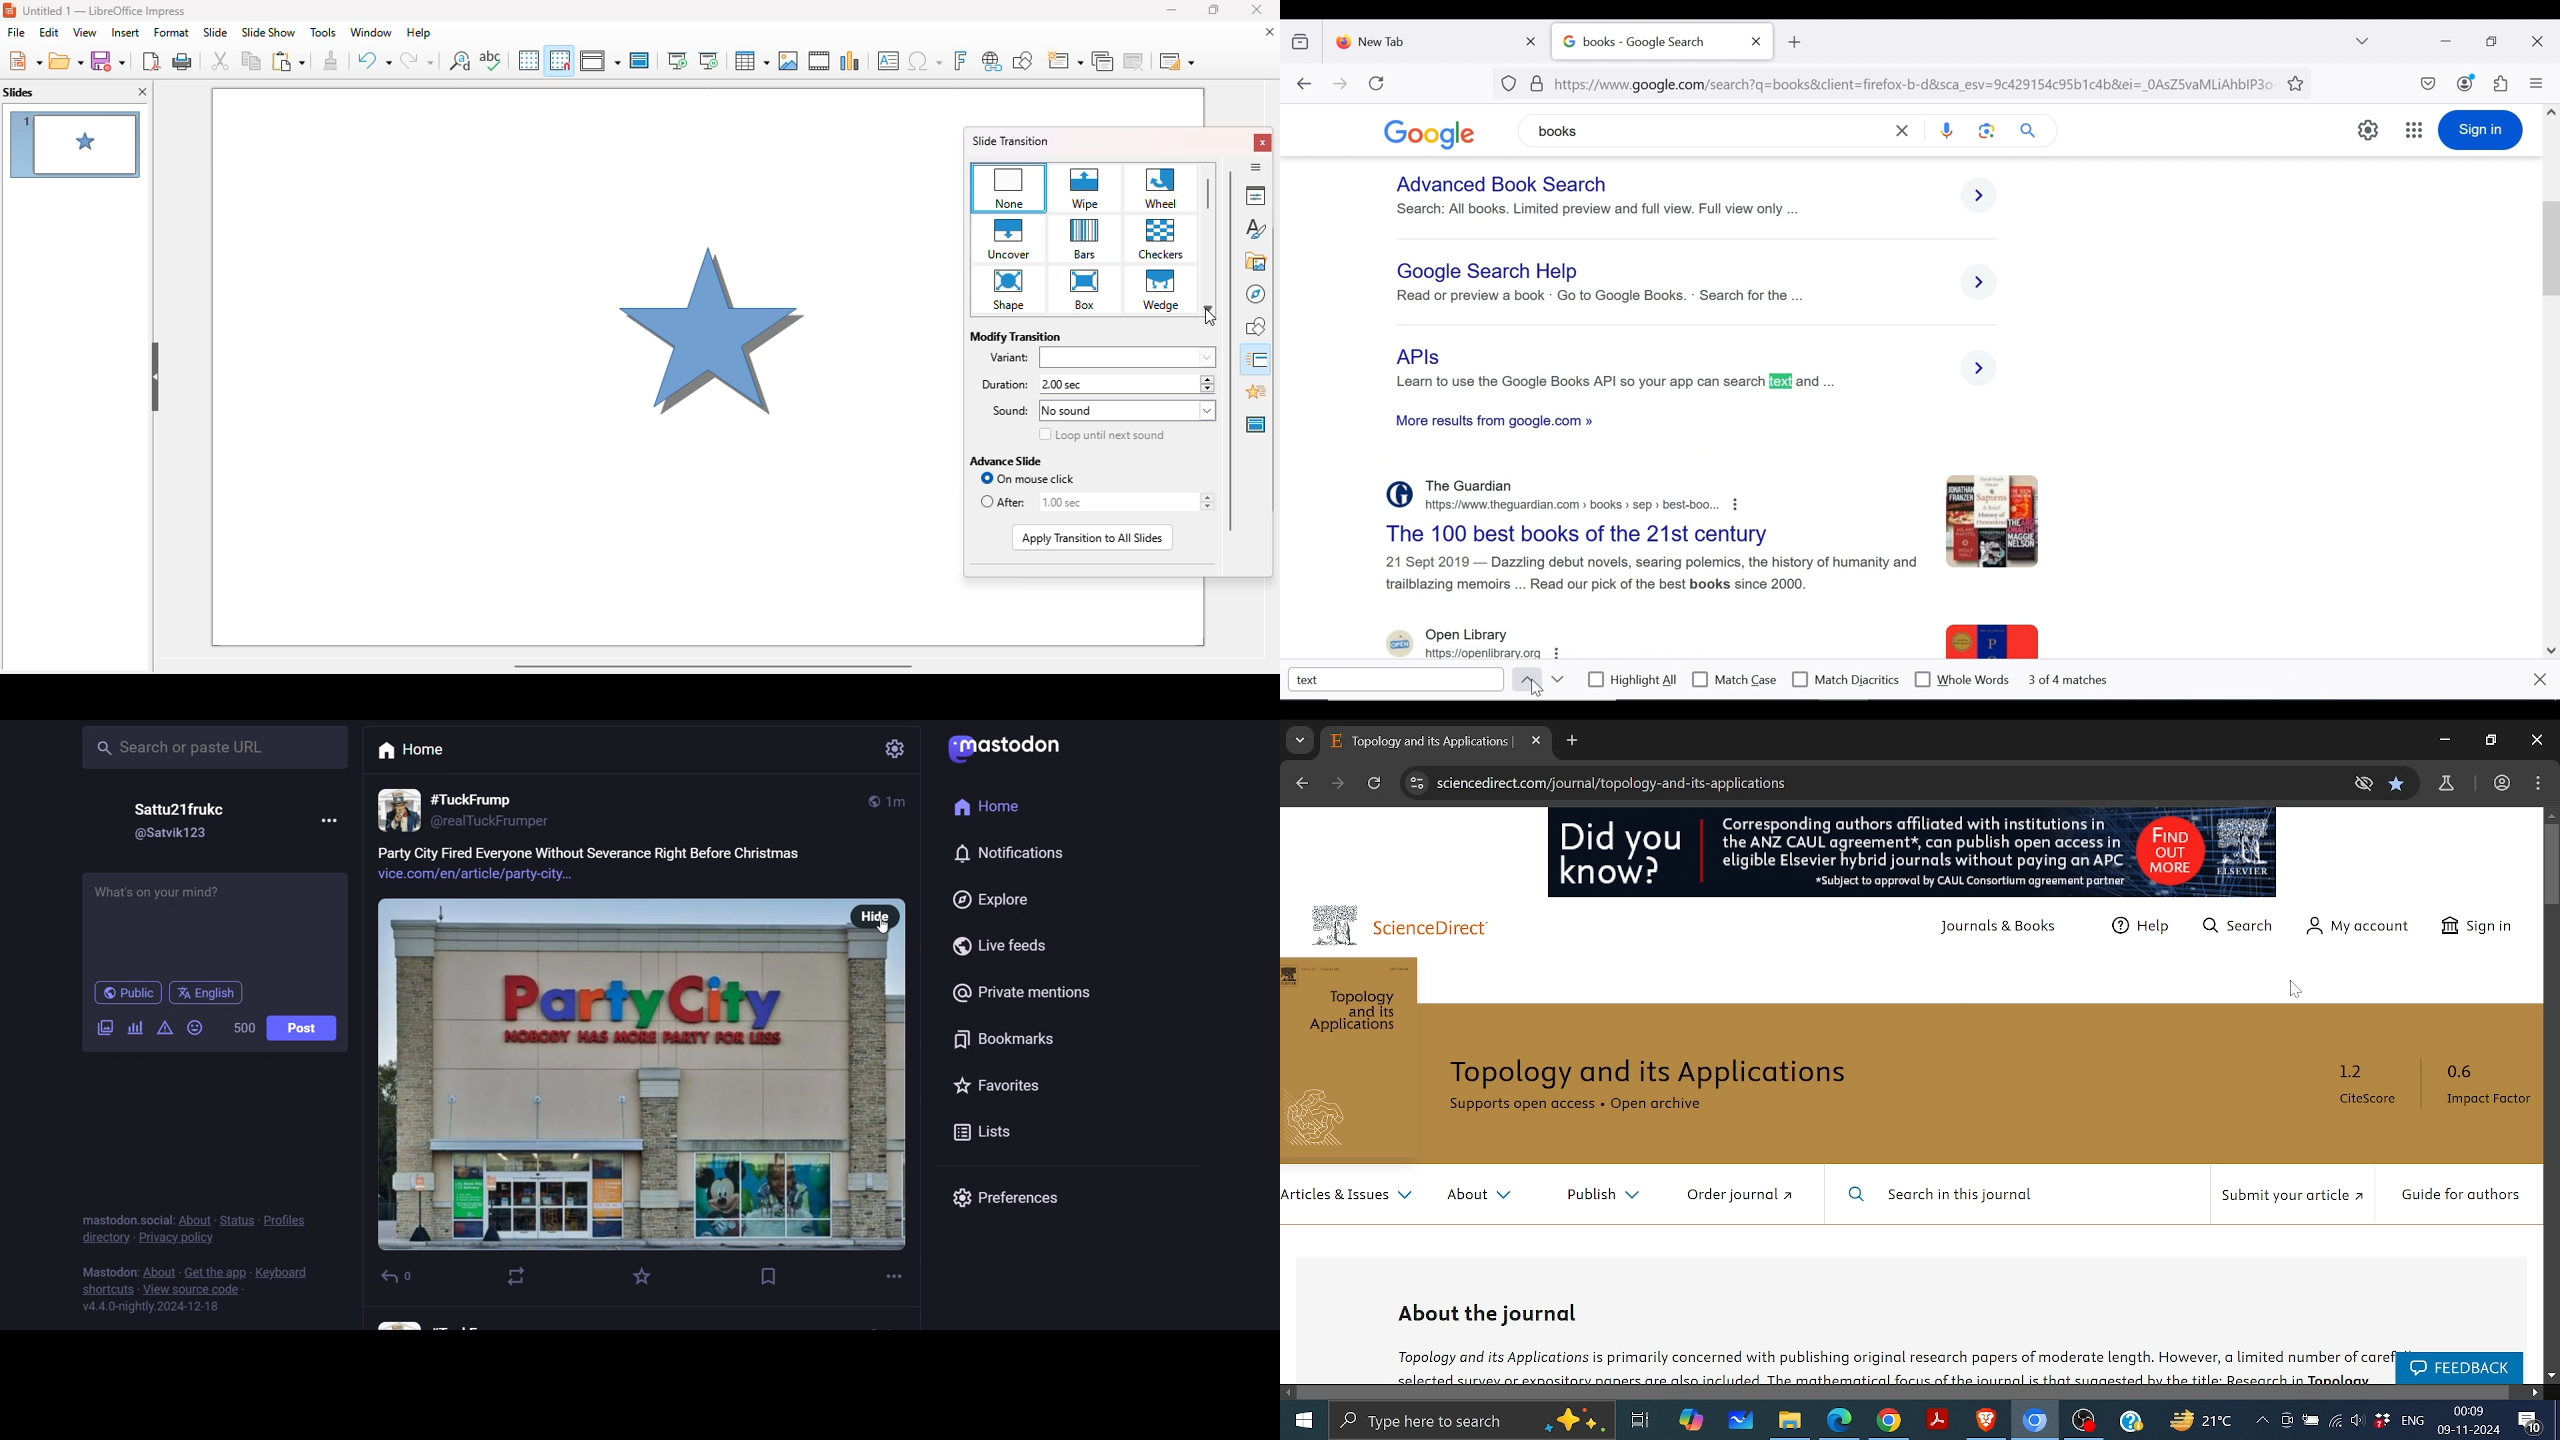  I want to click on wheel, so click(1161, 188).